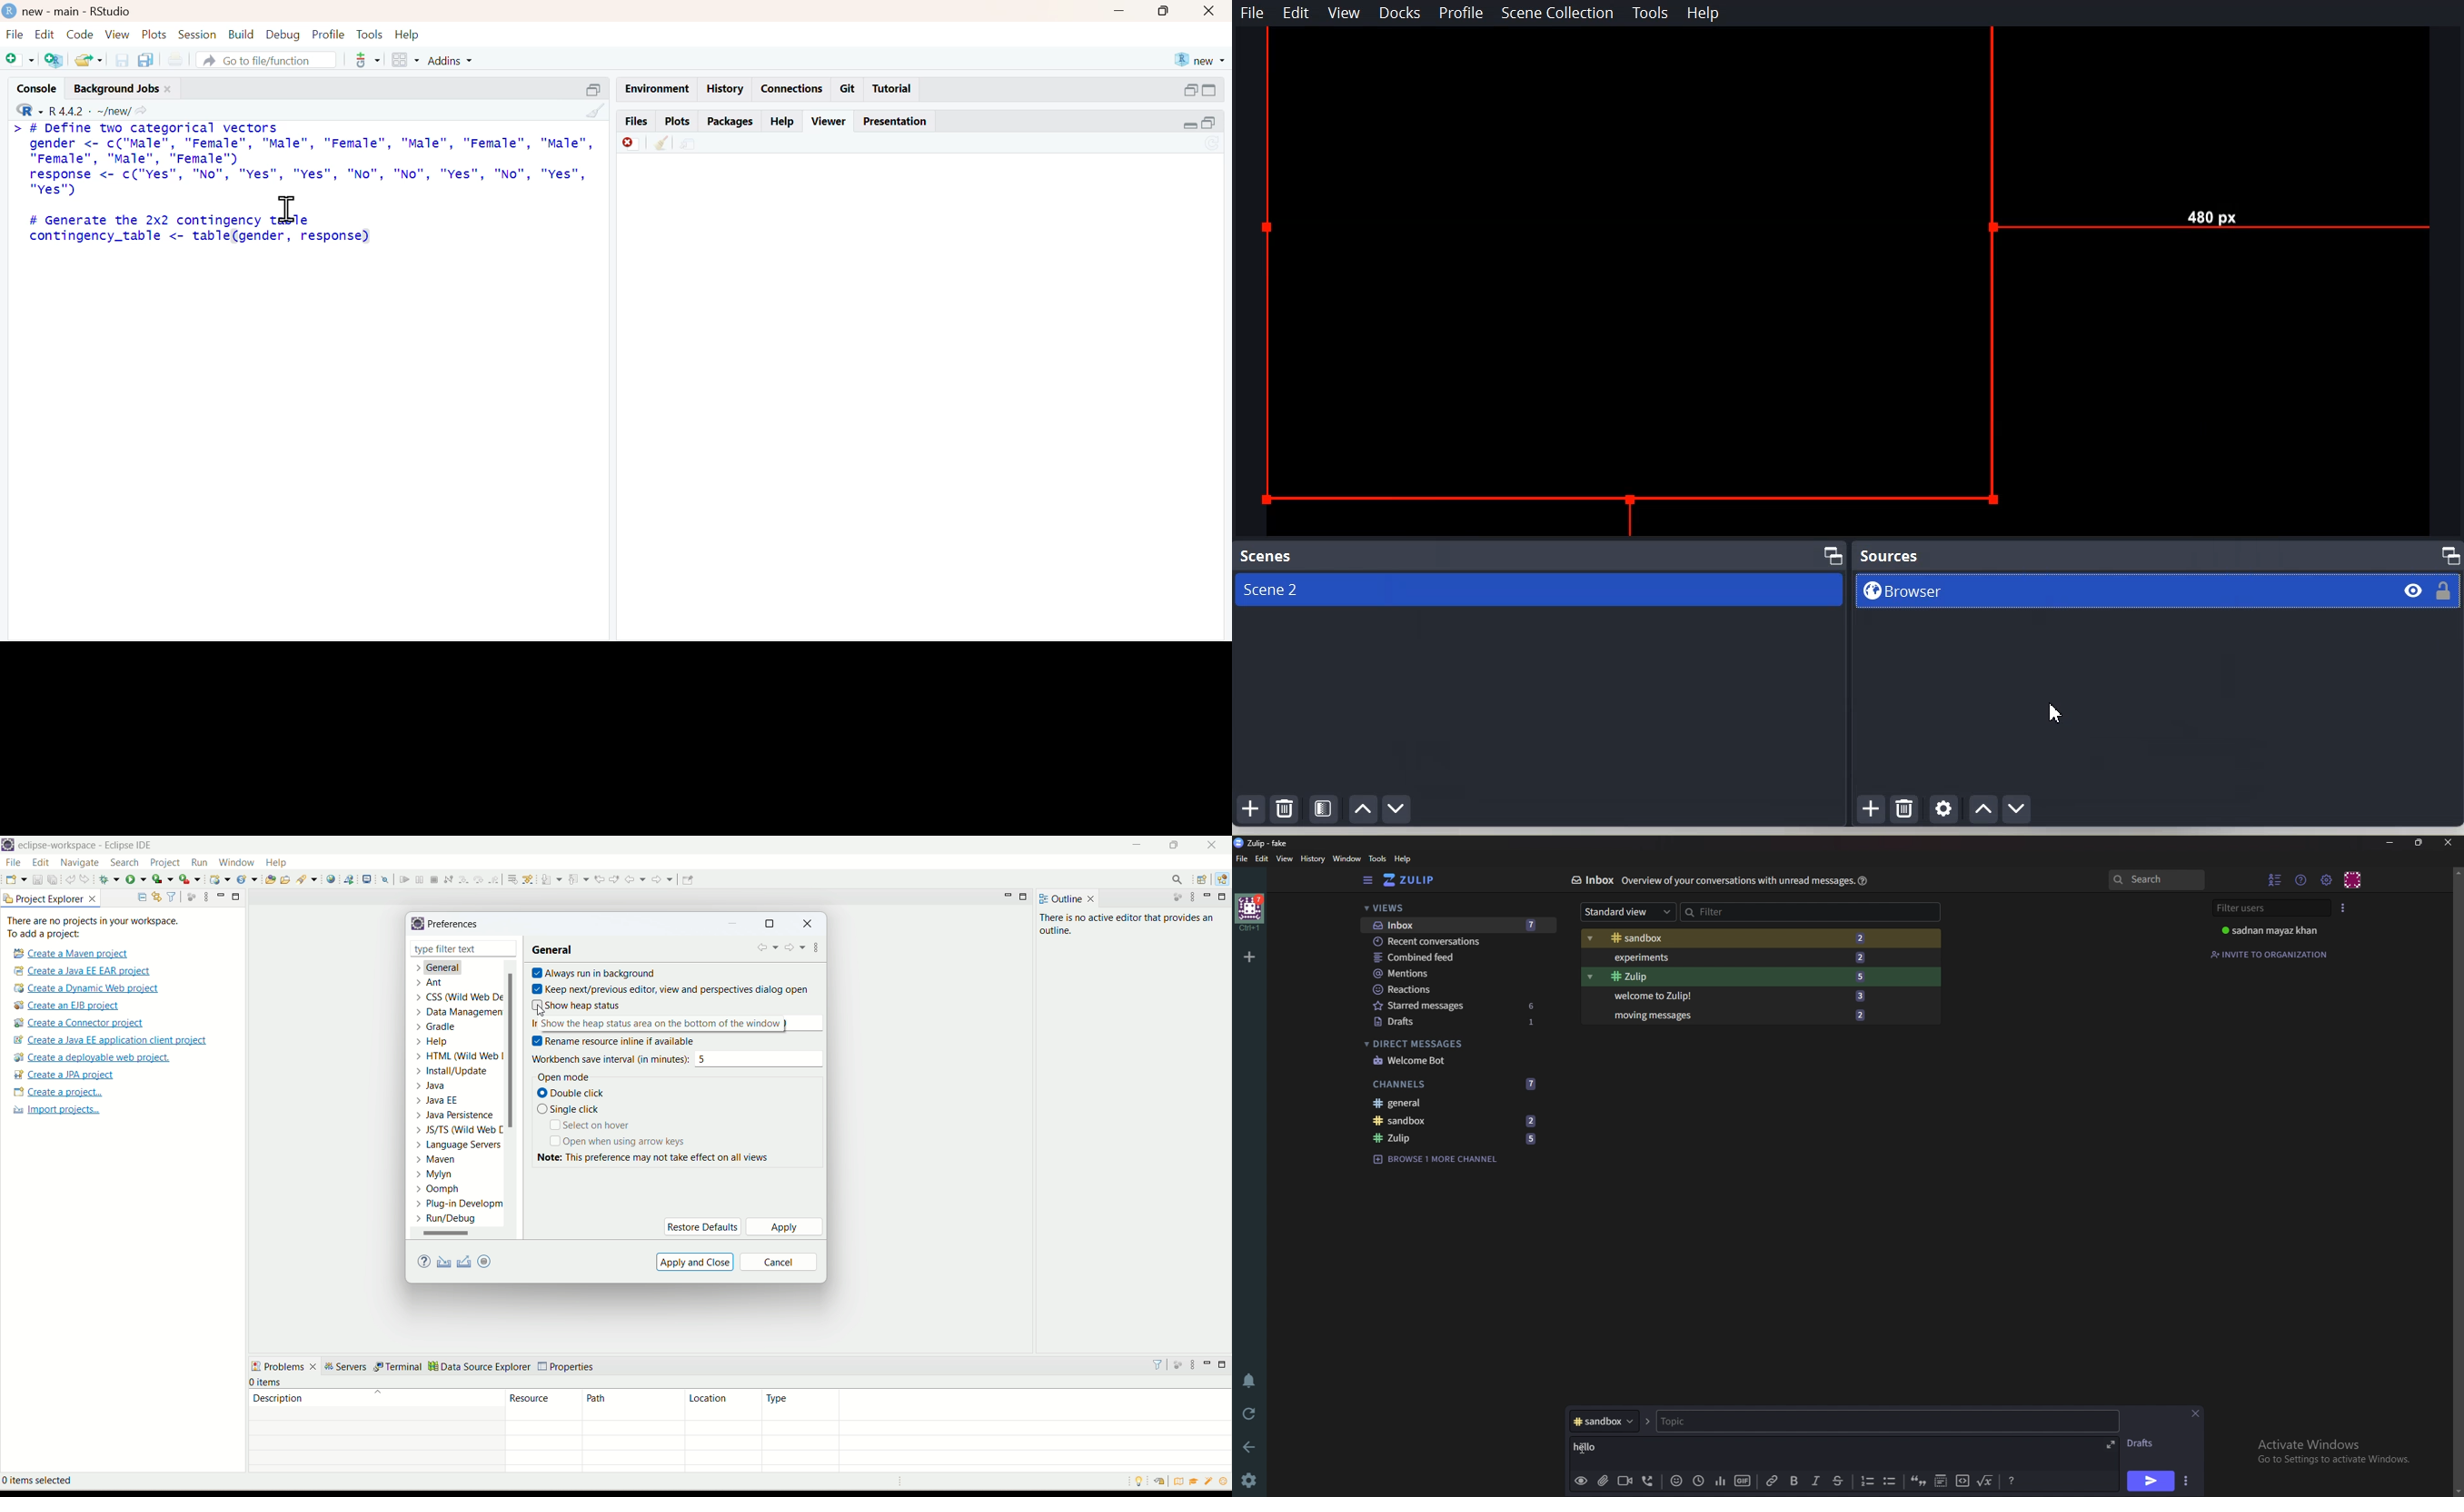  Describe the element at coordinates (769, 925) in the screenshot. I see `maximize` at that location.